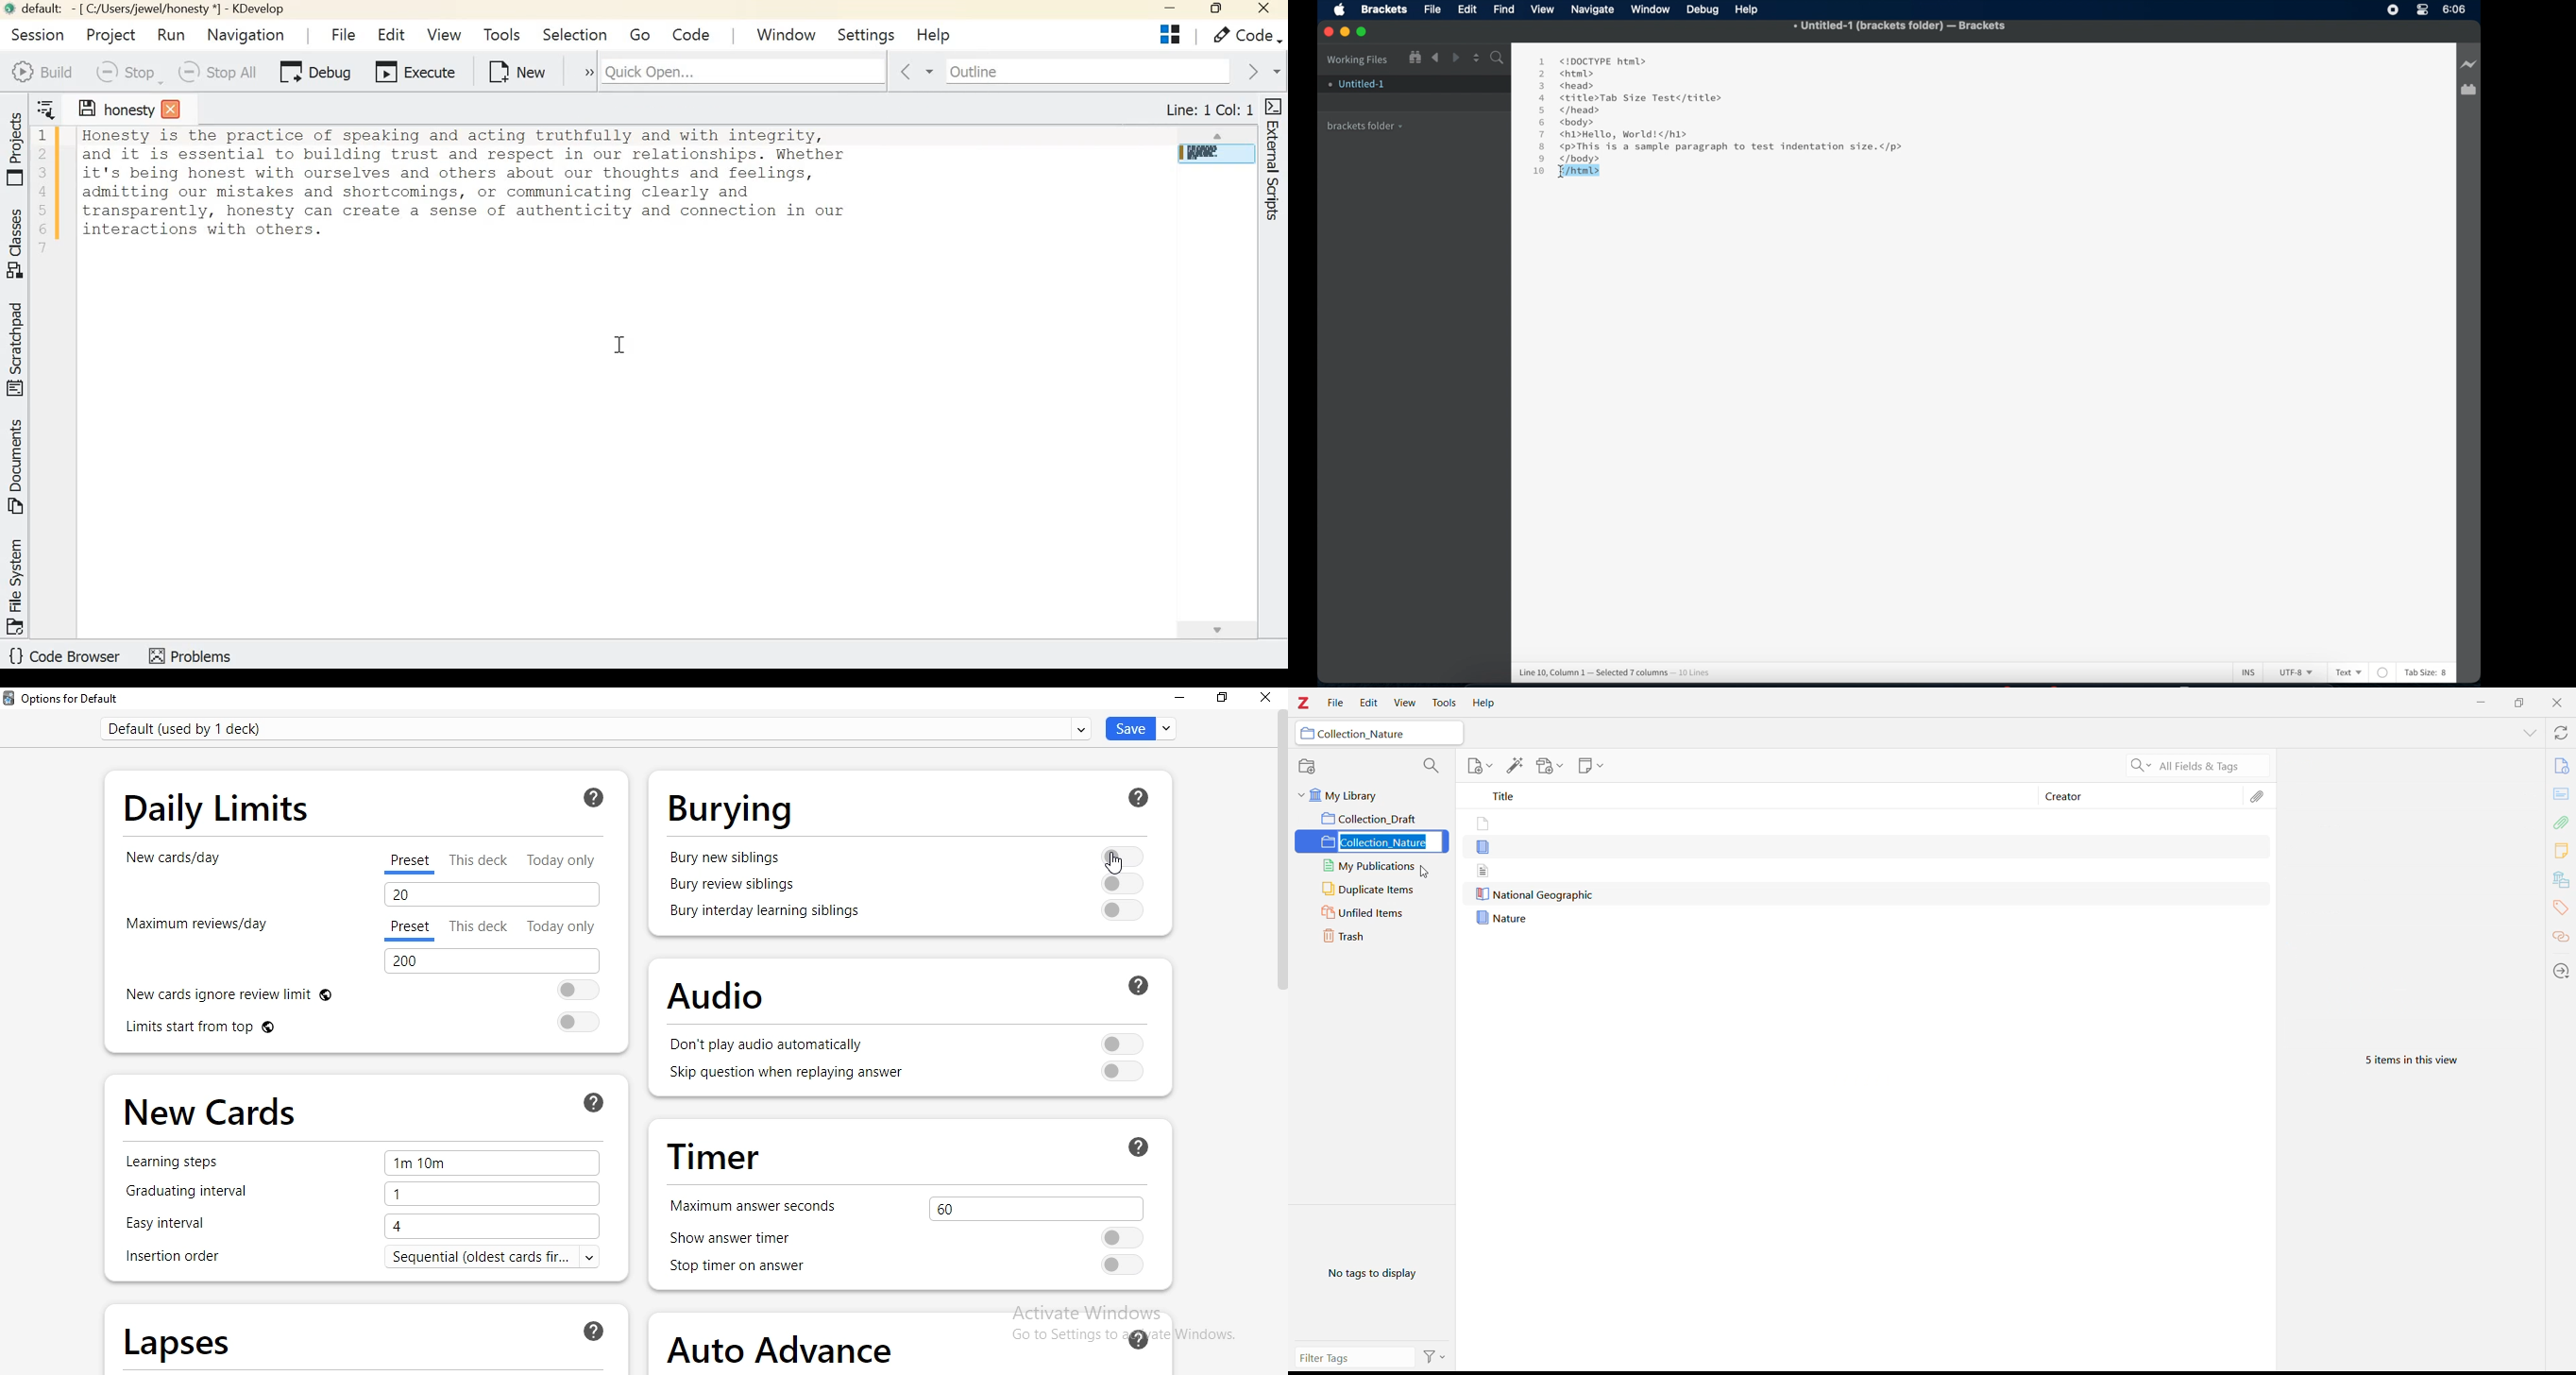 The image size is (2576, 1400). Describe the element at coordinates (2560, 880) in the screenshot. I see `Libraries and Collections` at that location.